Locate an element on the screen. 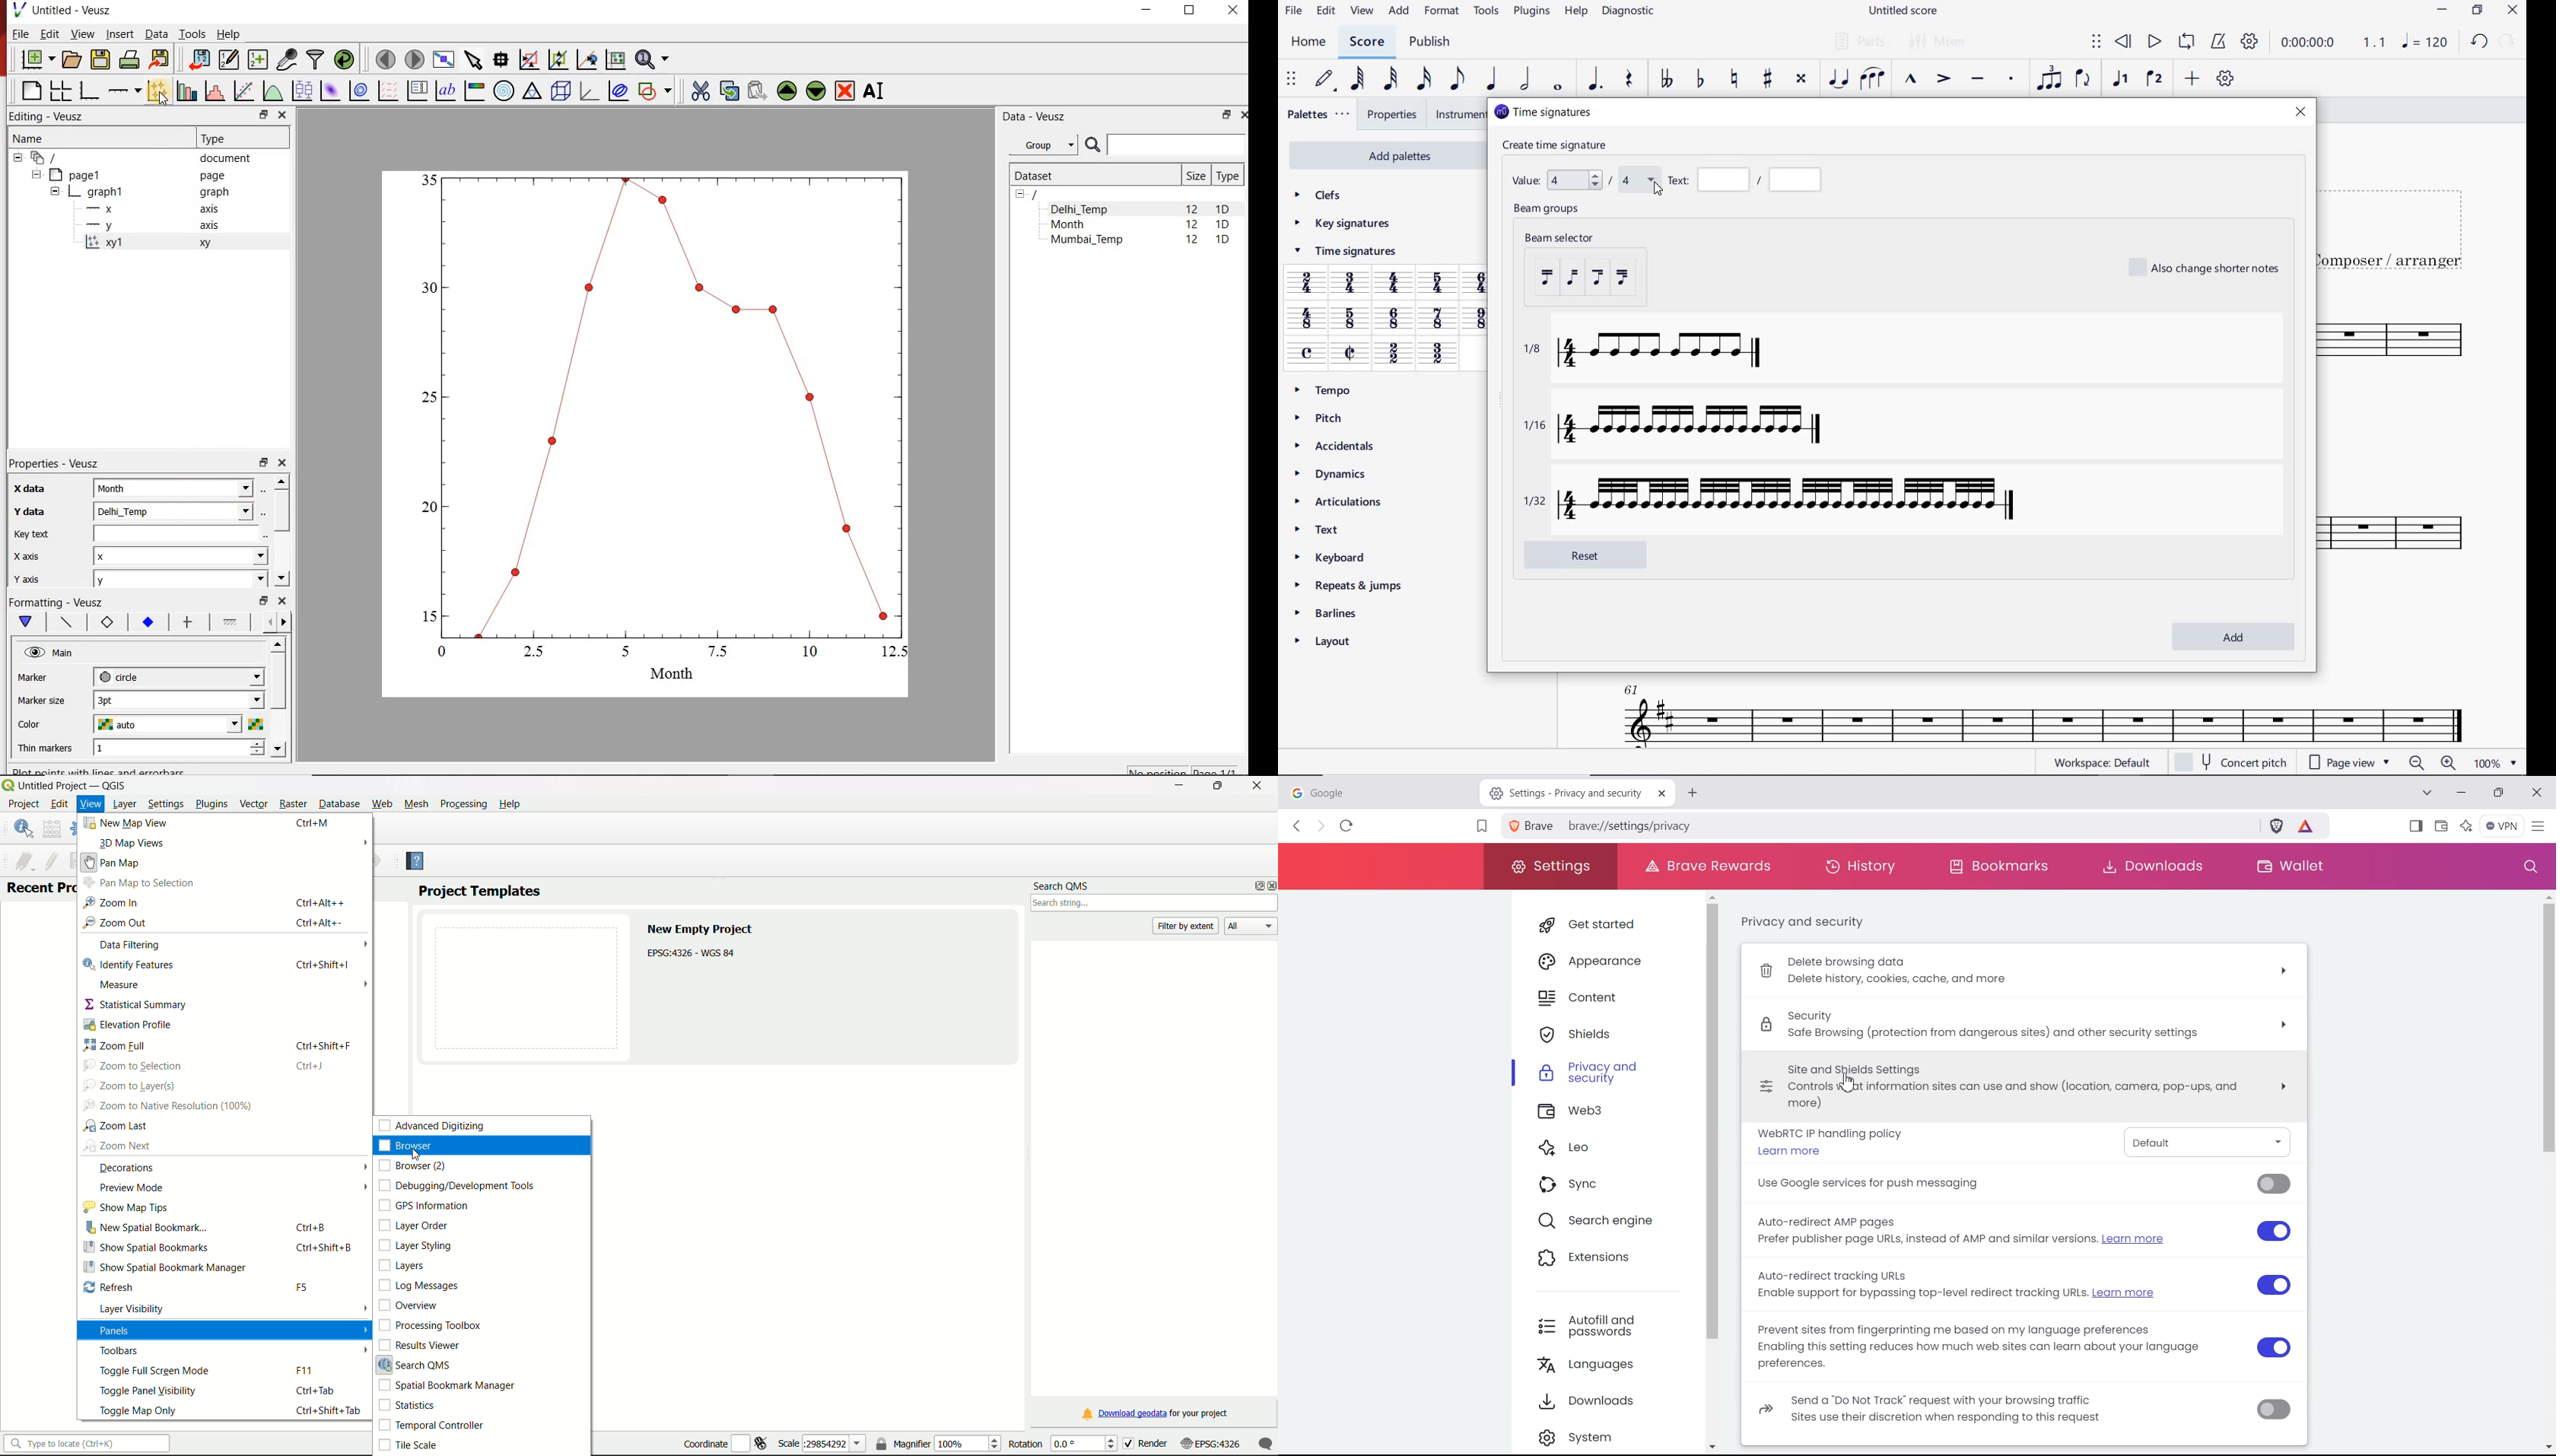 Image resolution: width=2576 pixels, height=1456 pixels. MINIMIZE is located at coordinates (2443, 10).